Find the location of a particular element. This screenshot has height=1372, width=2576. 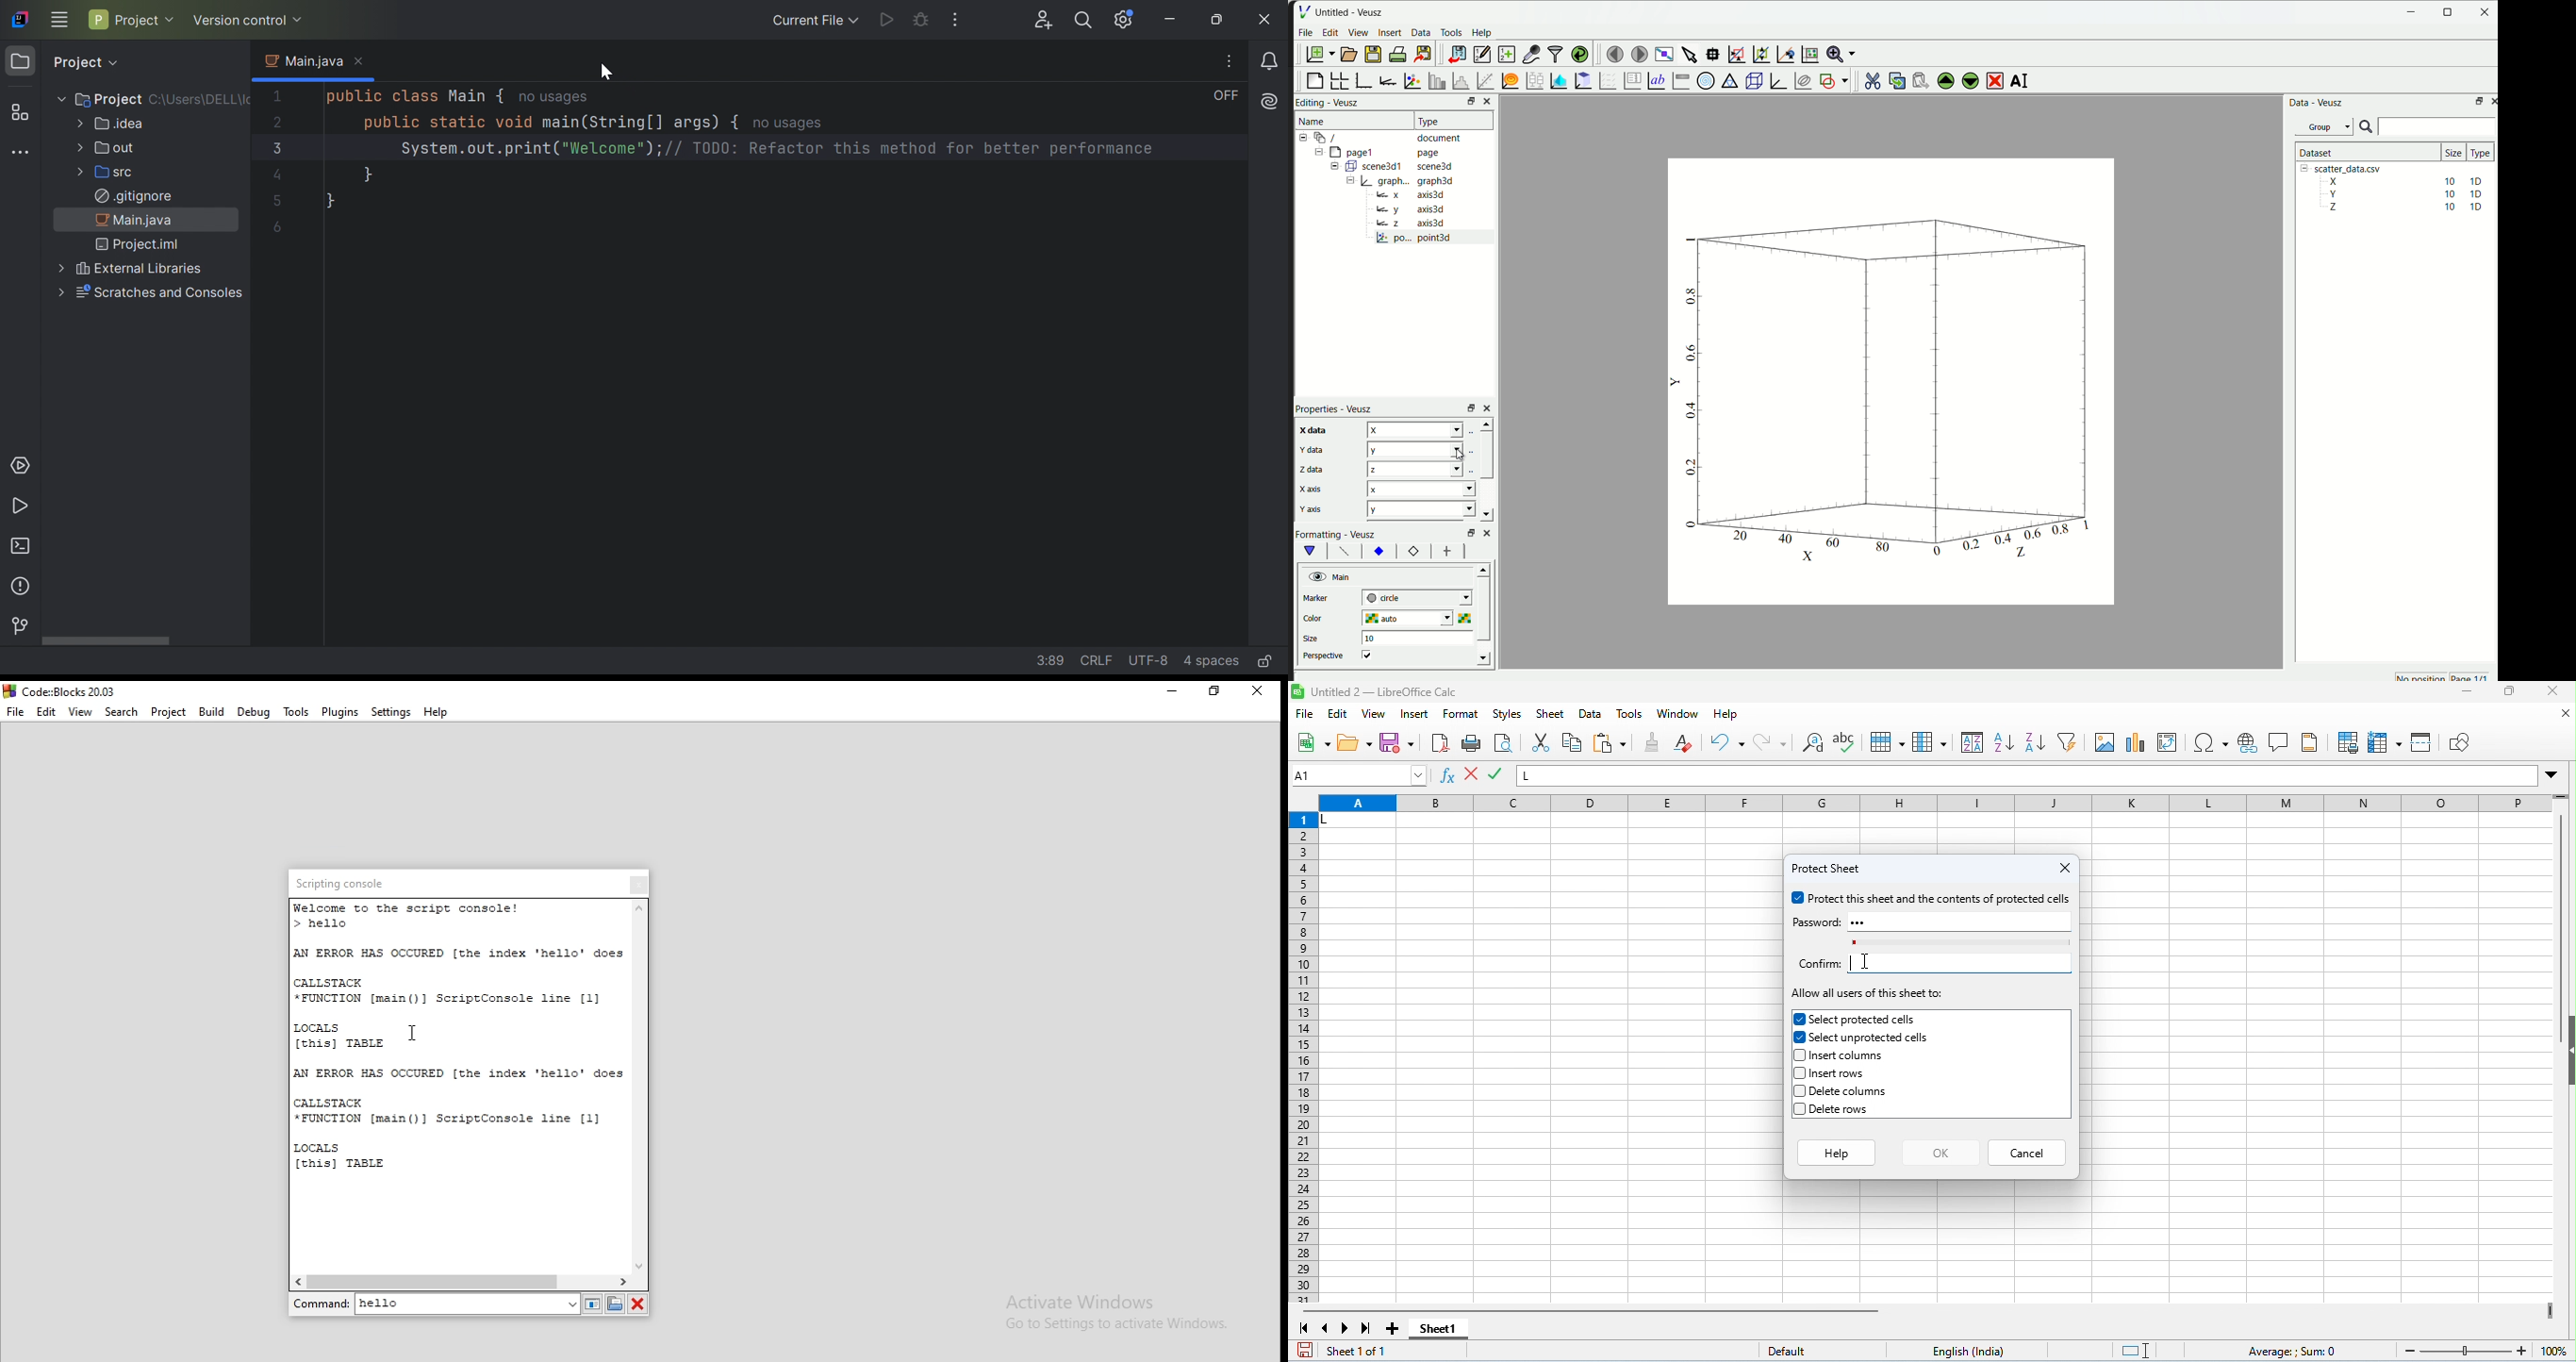

no position page 1/1 is located at coordinates (2446, 675).